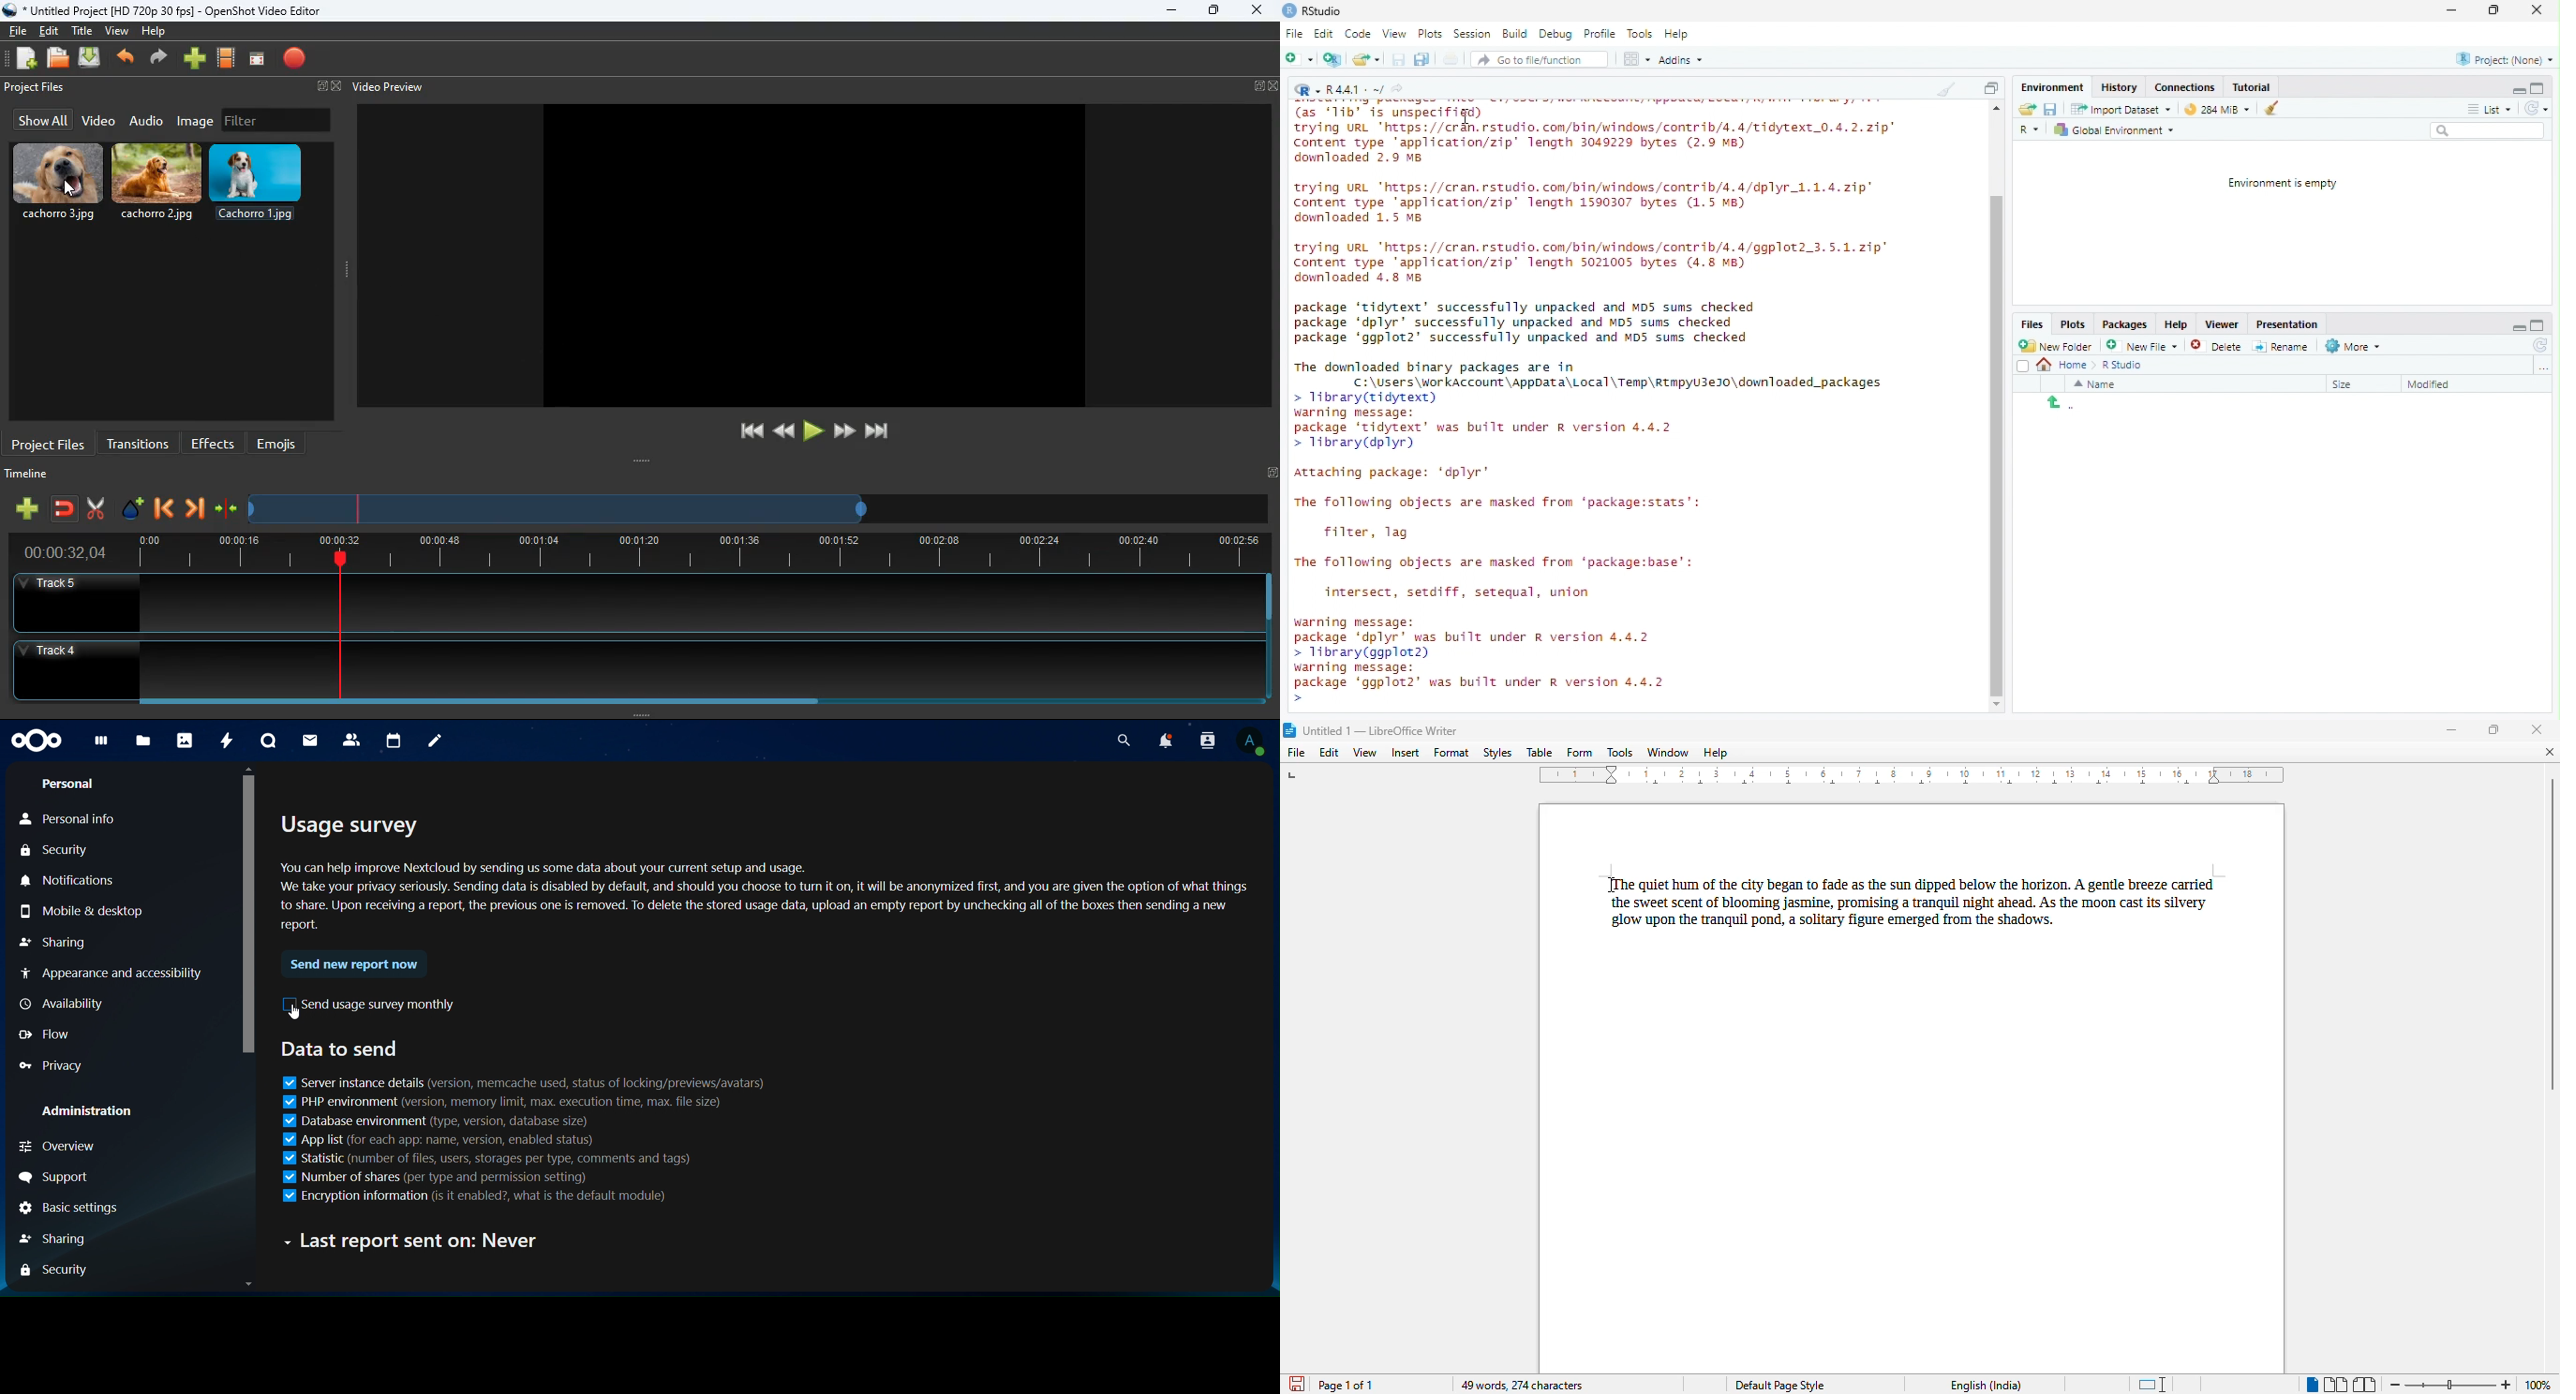 The width and height of the screenshot is (2576, 1400). I want to click on Workspace pane, so click(1635, 60).